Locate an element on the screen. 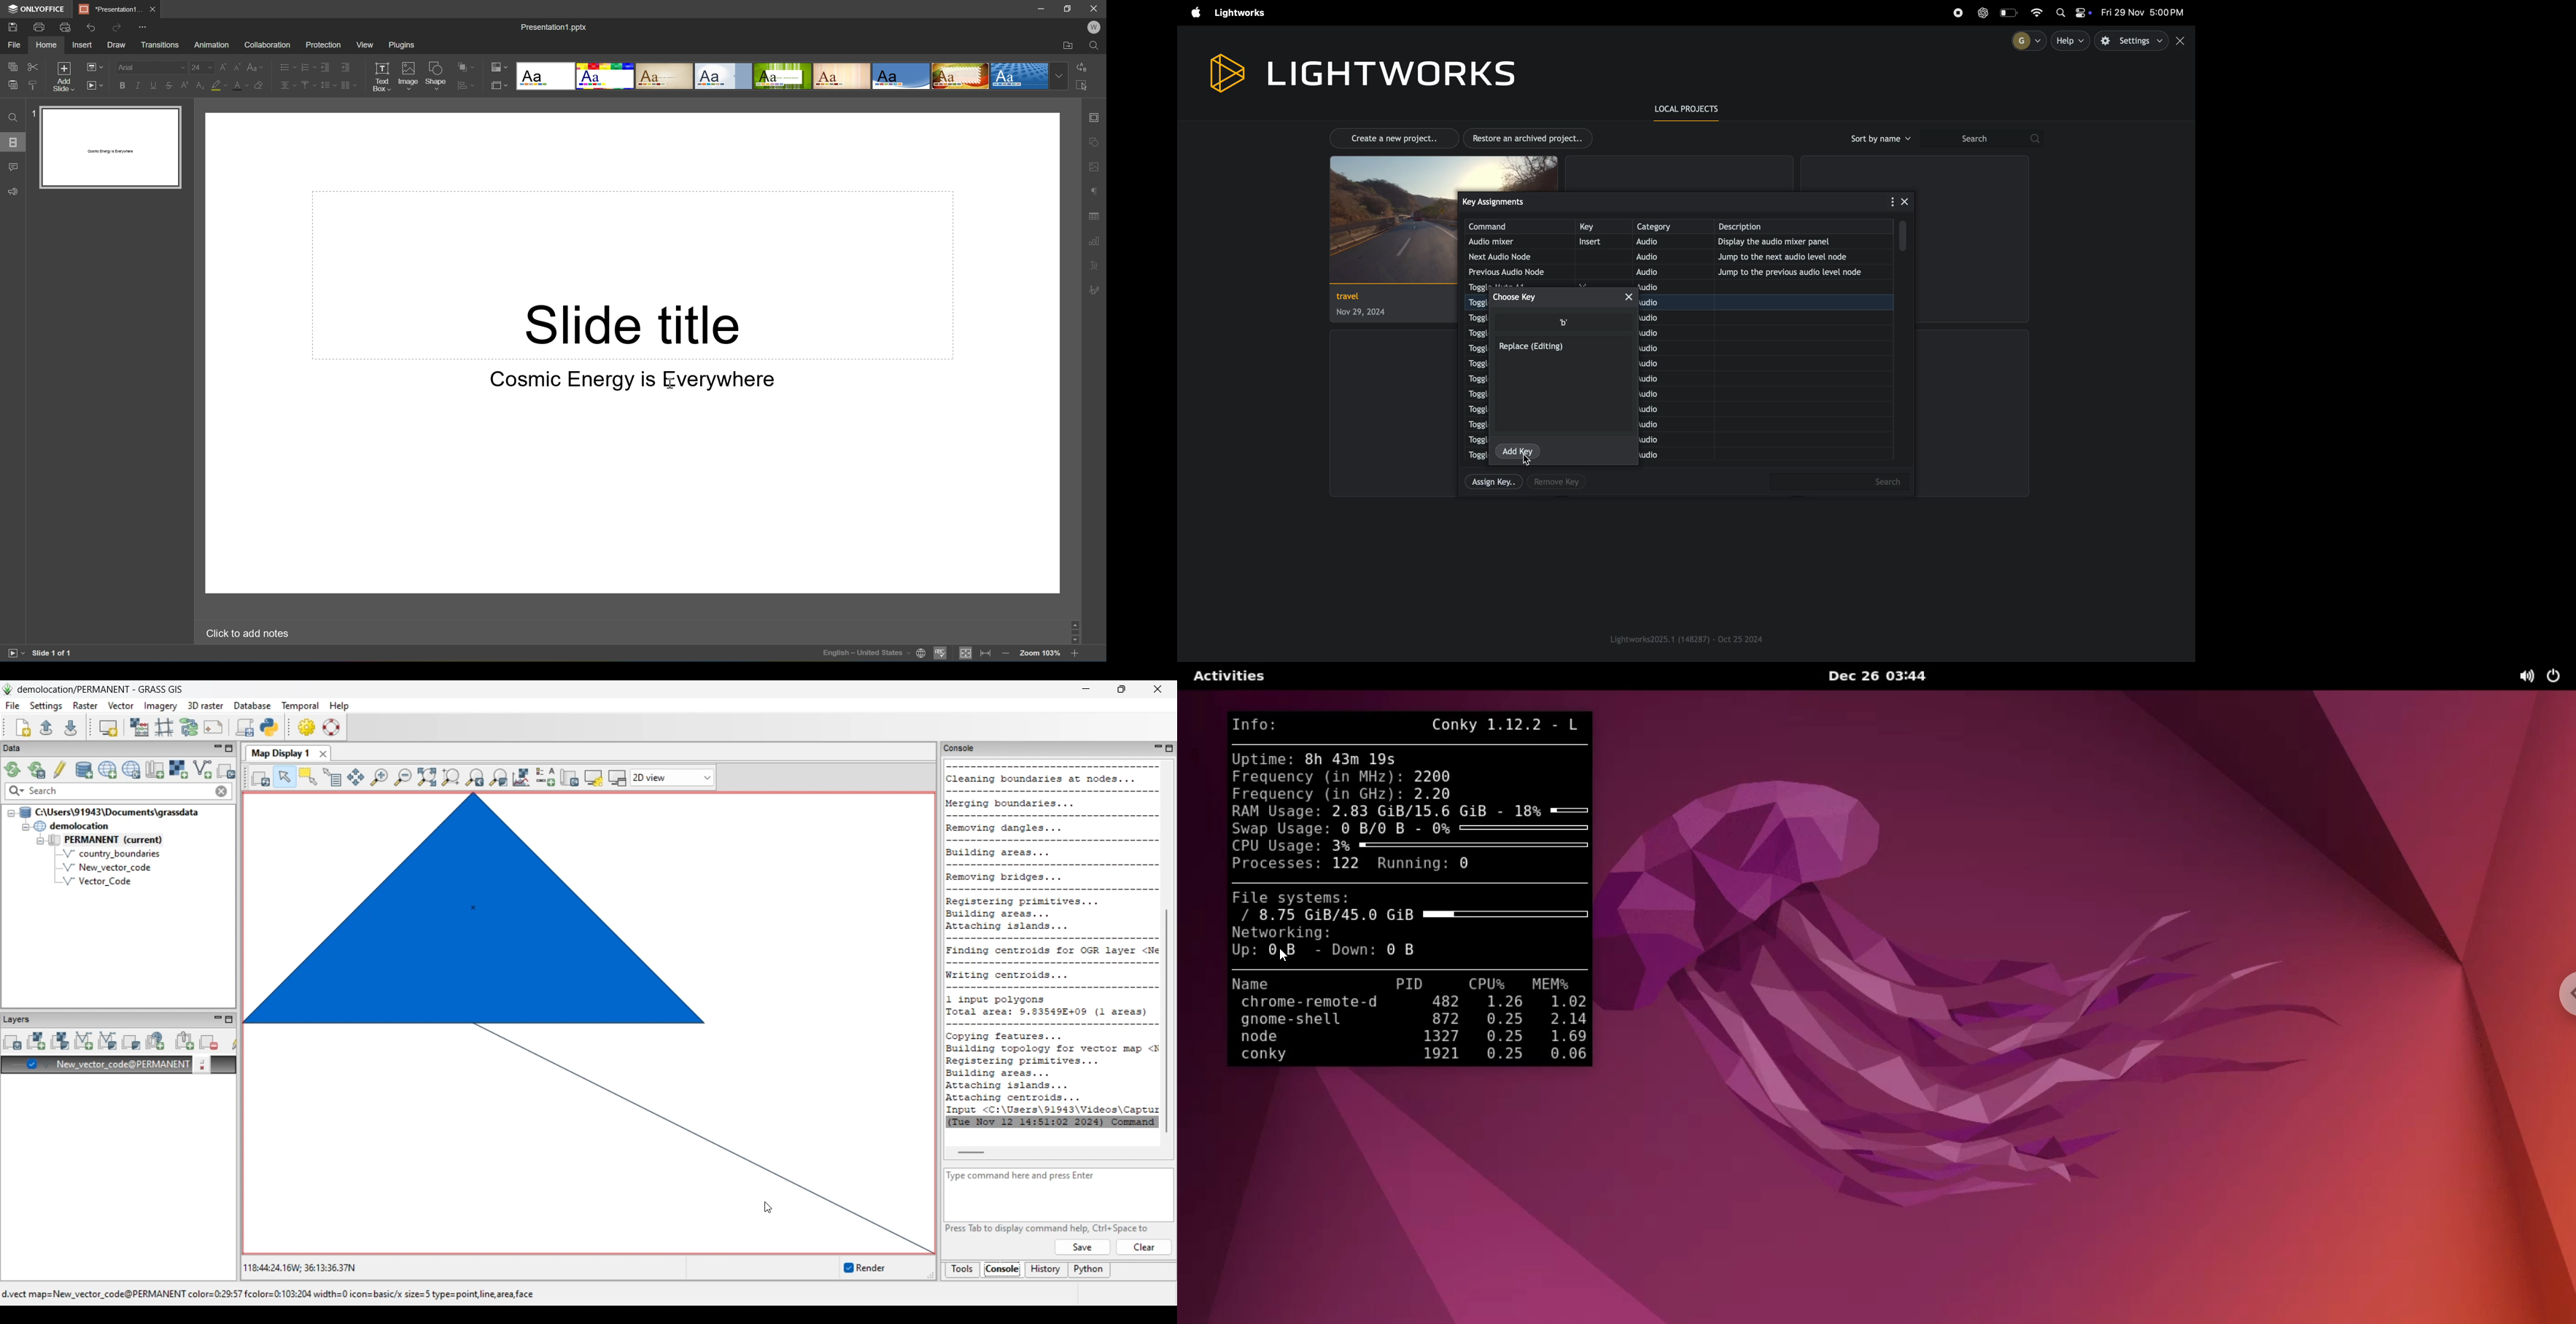  Bold is located at coordinates (118, 86).